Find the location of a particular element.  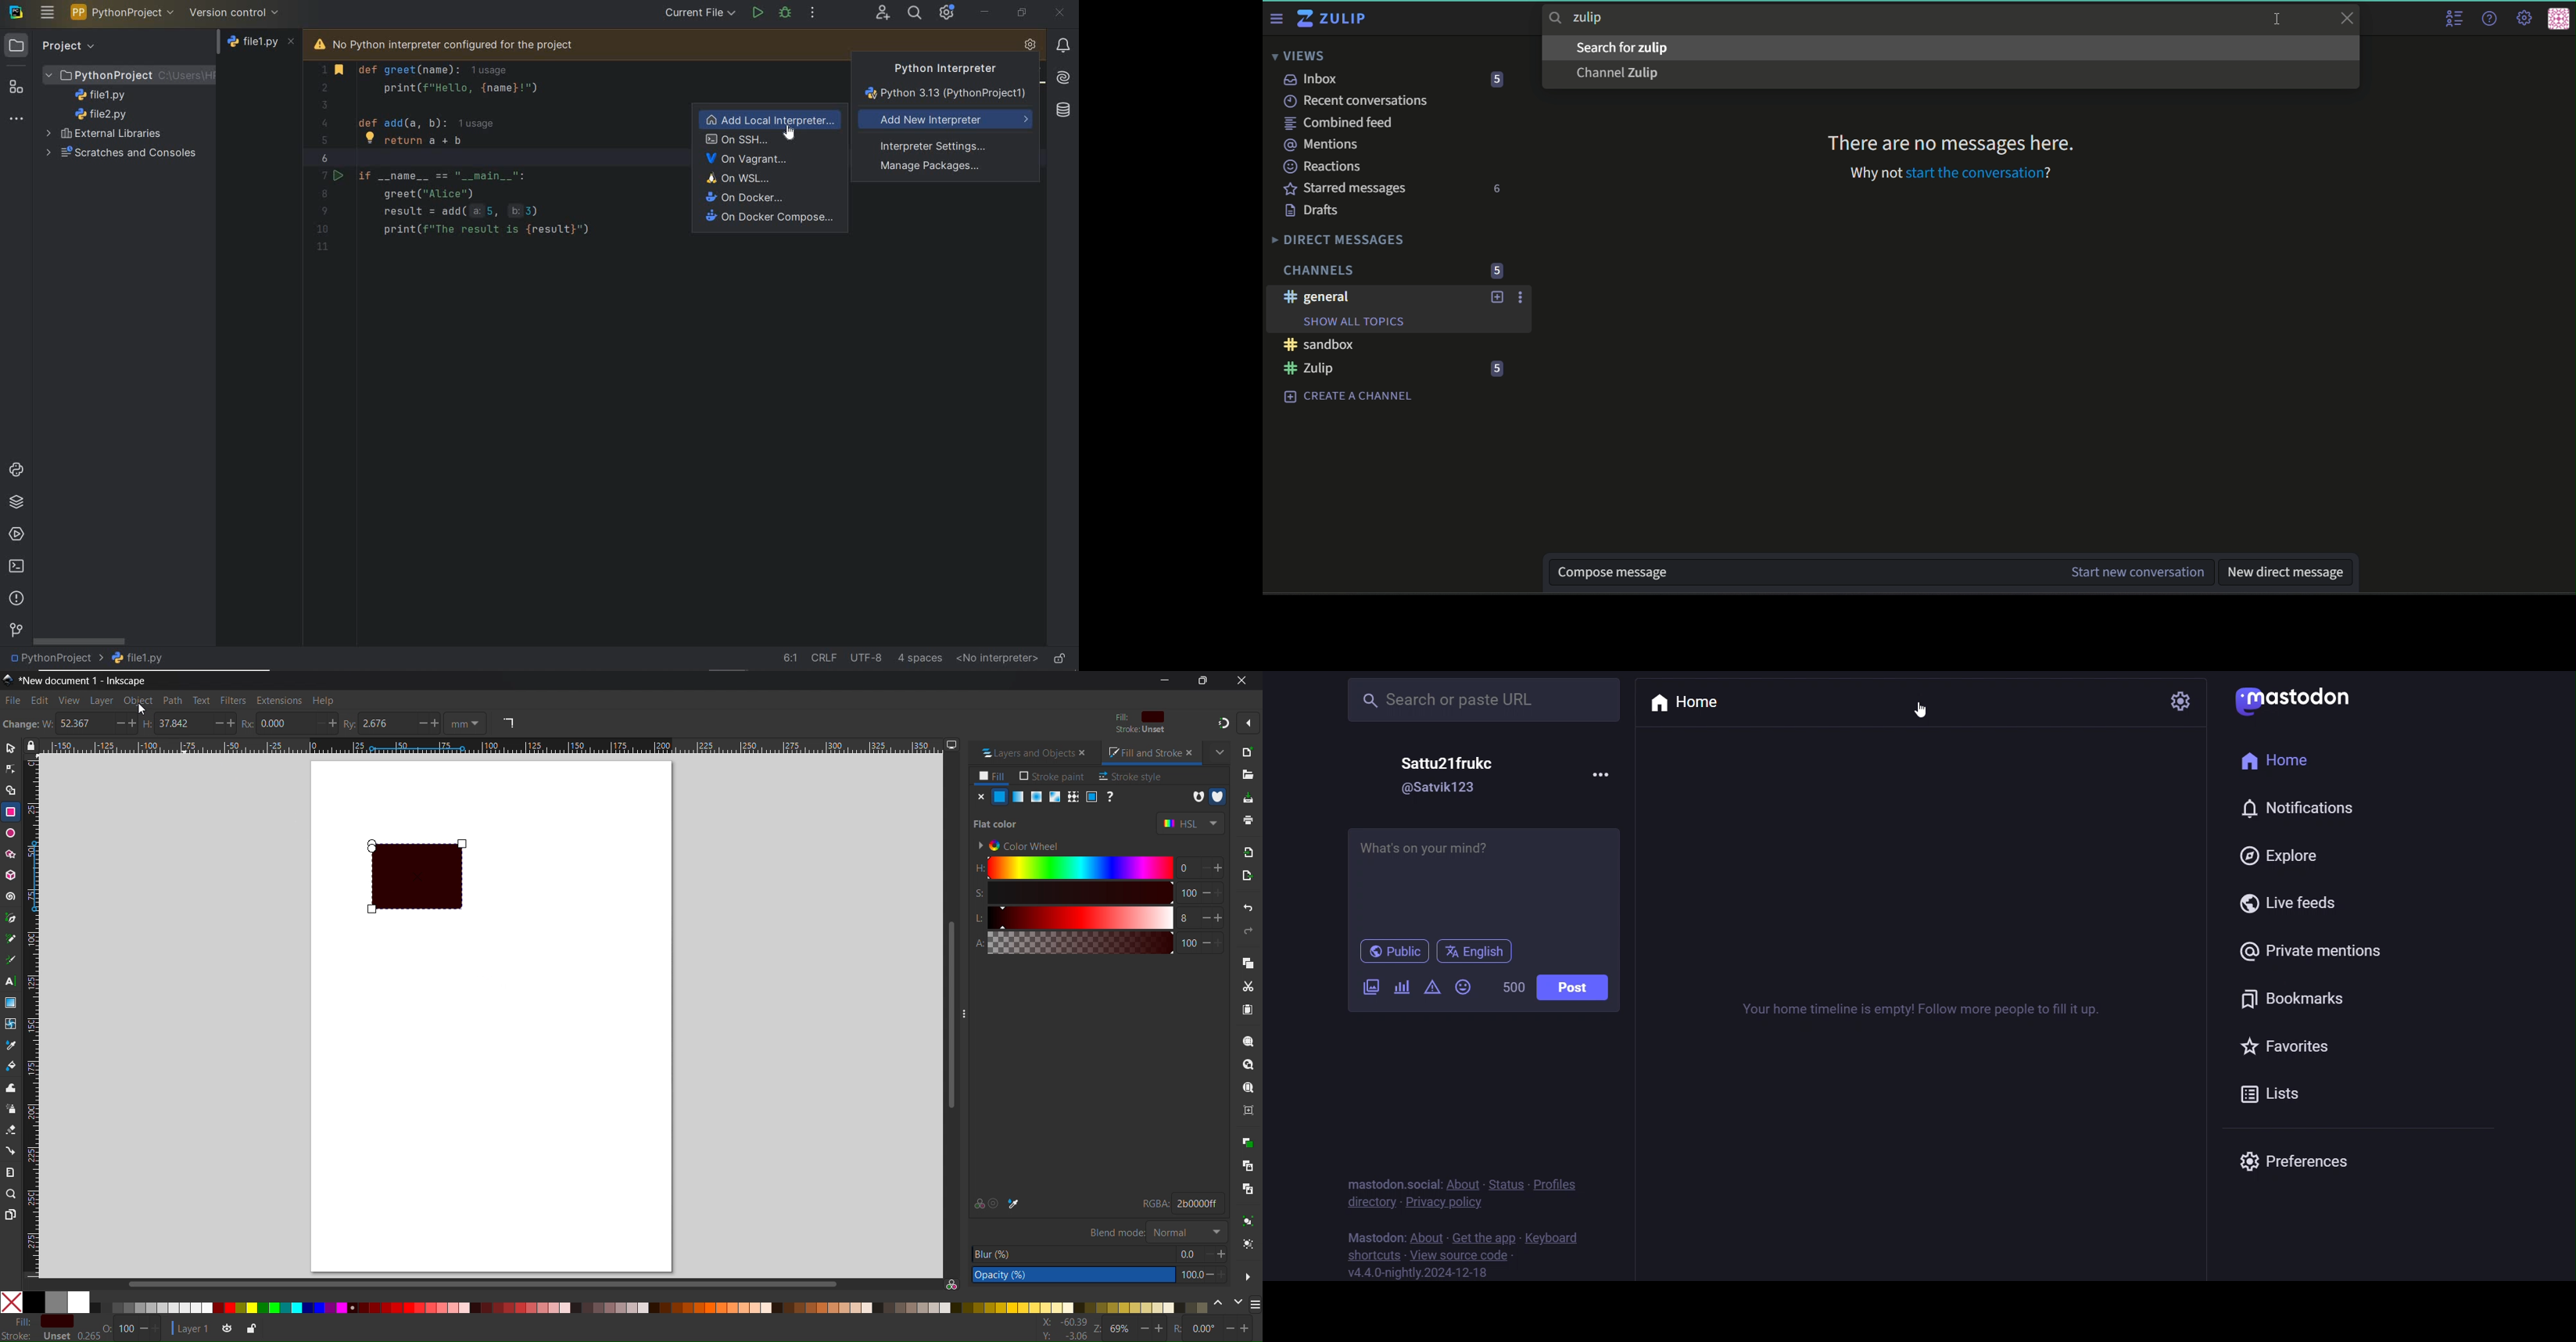

privacy policy is located at coordinates (1442, 1202).